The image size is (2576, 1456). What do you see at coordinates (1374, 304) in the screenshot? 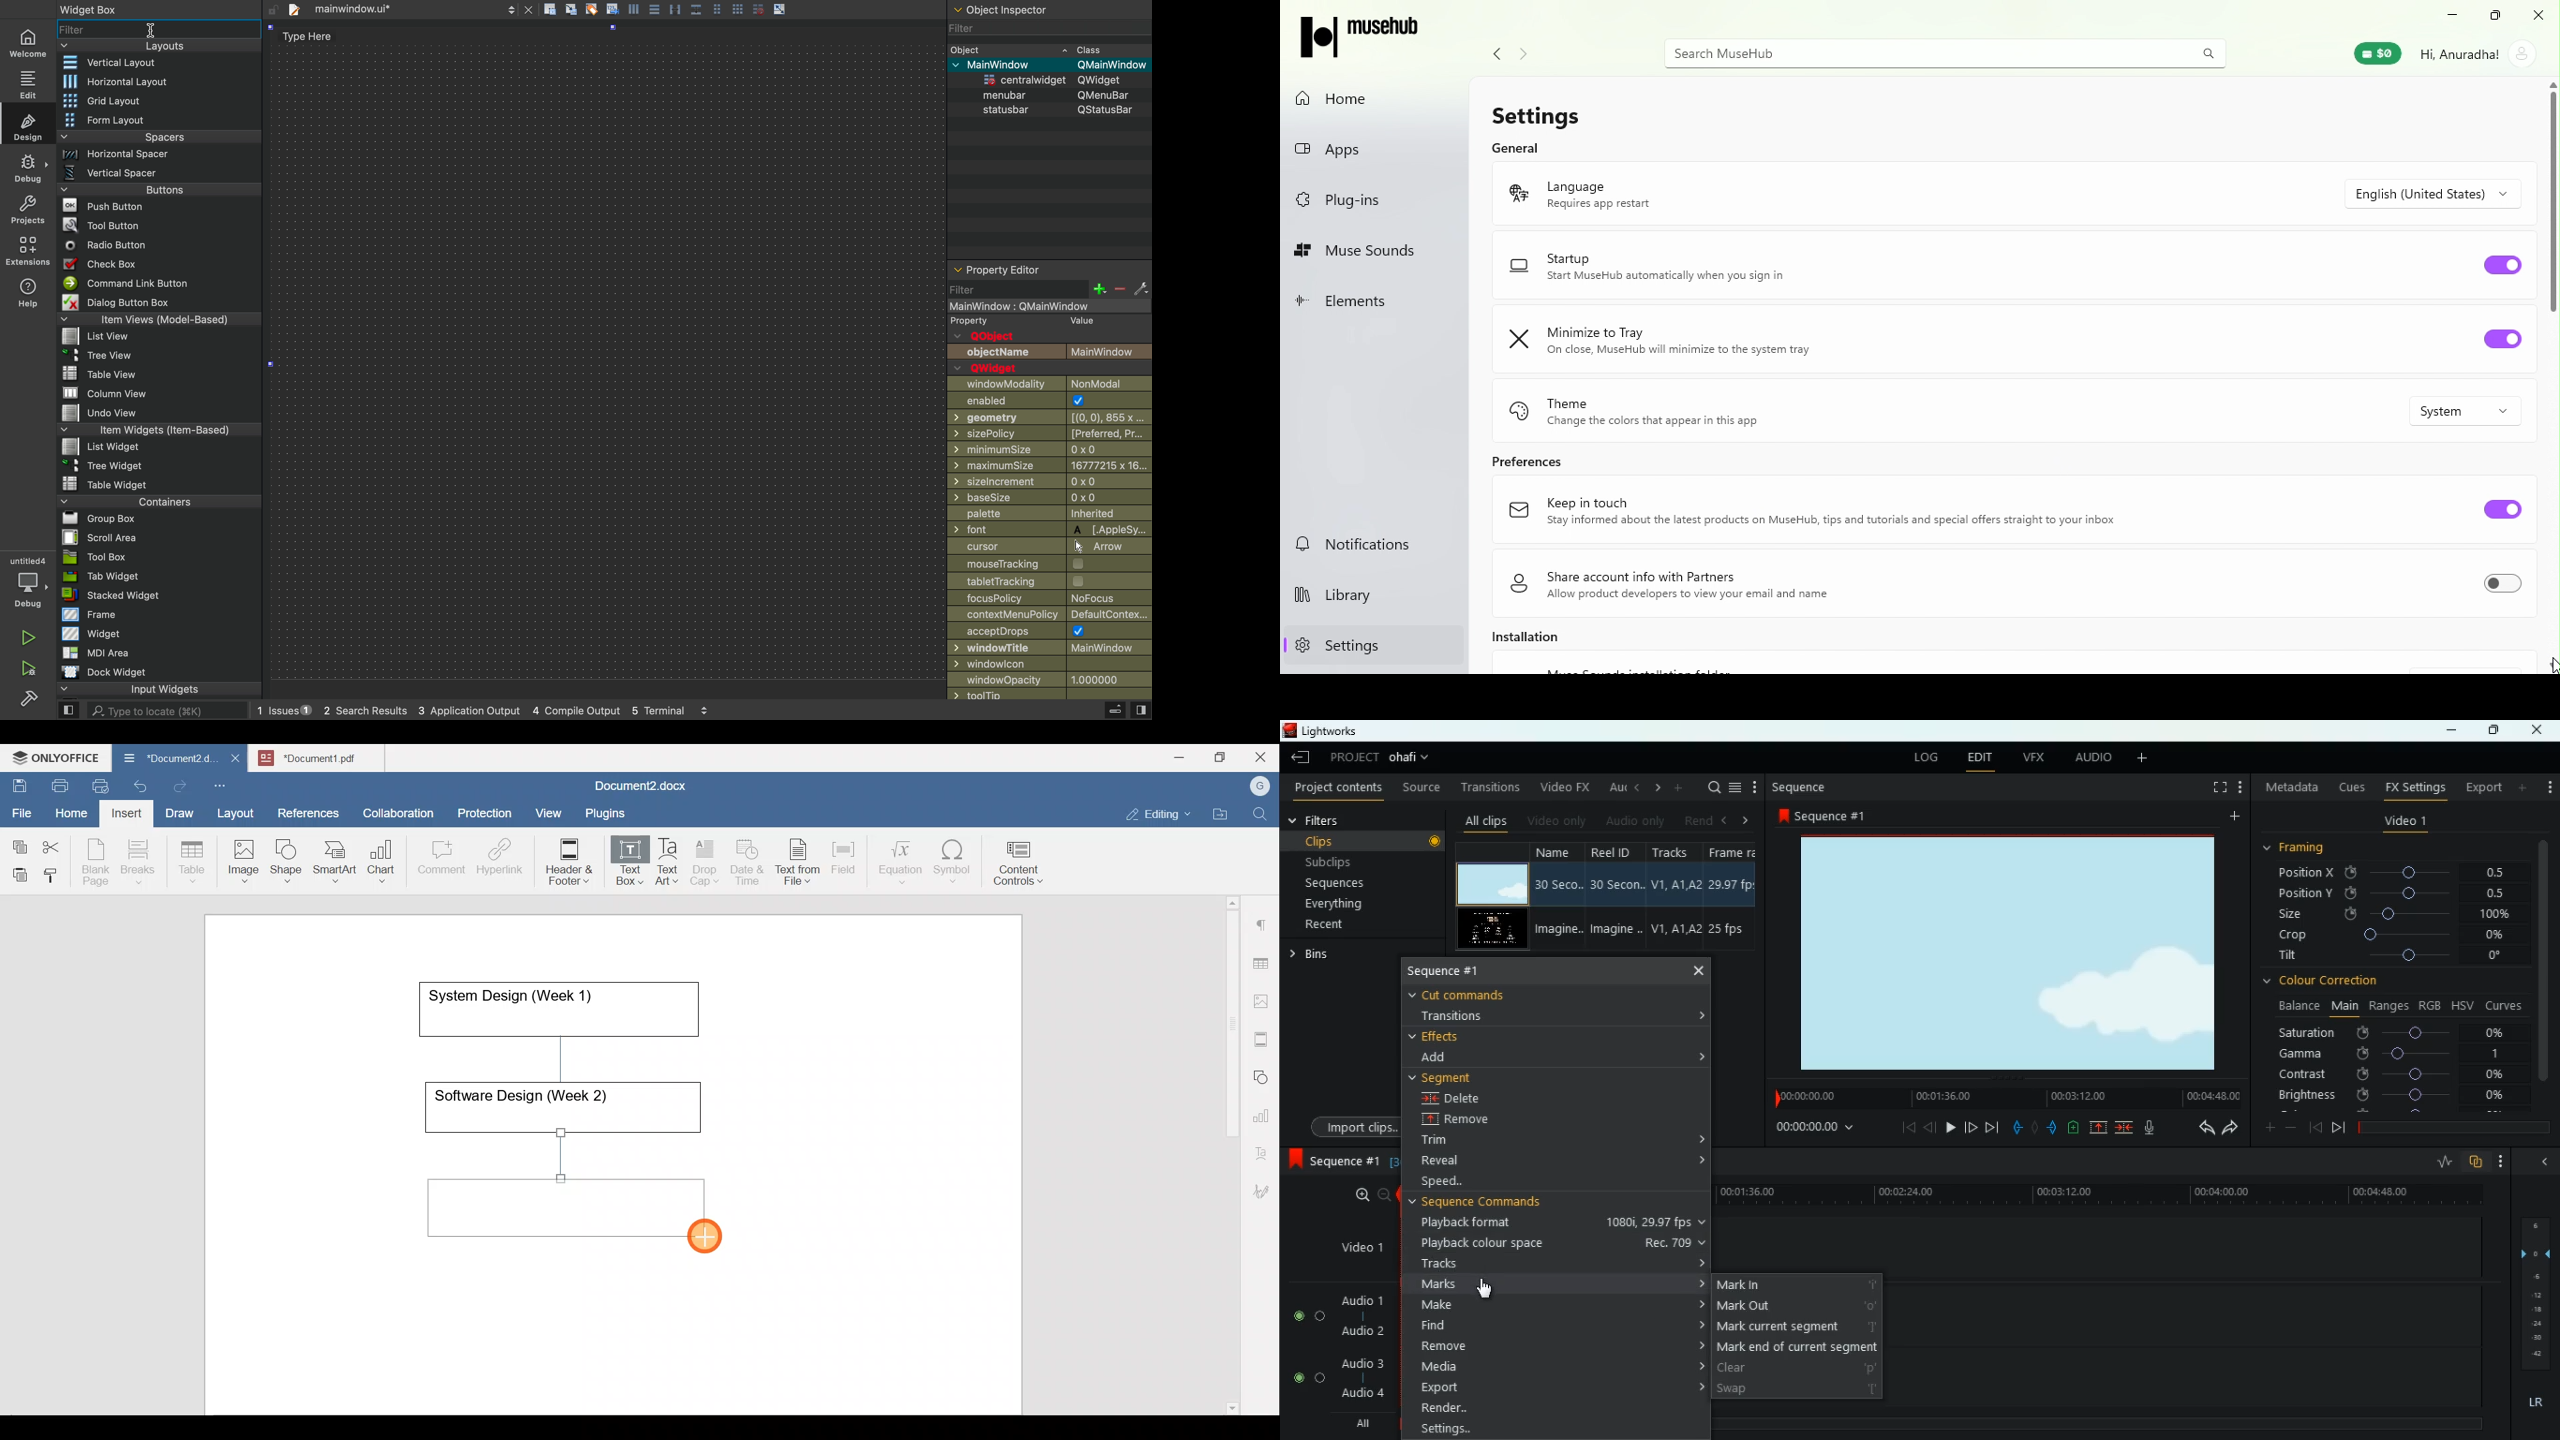
I see `Elements` at bounding box center [1374, 304].